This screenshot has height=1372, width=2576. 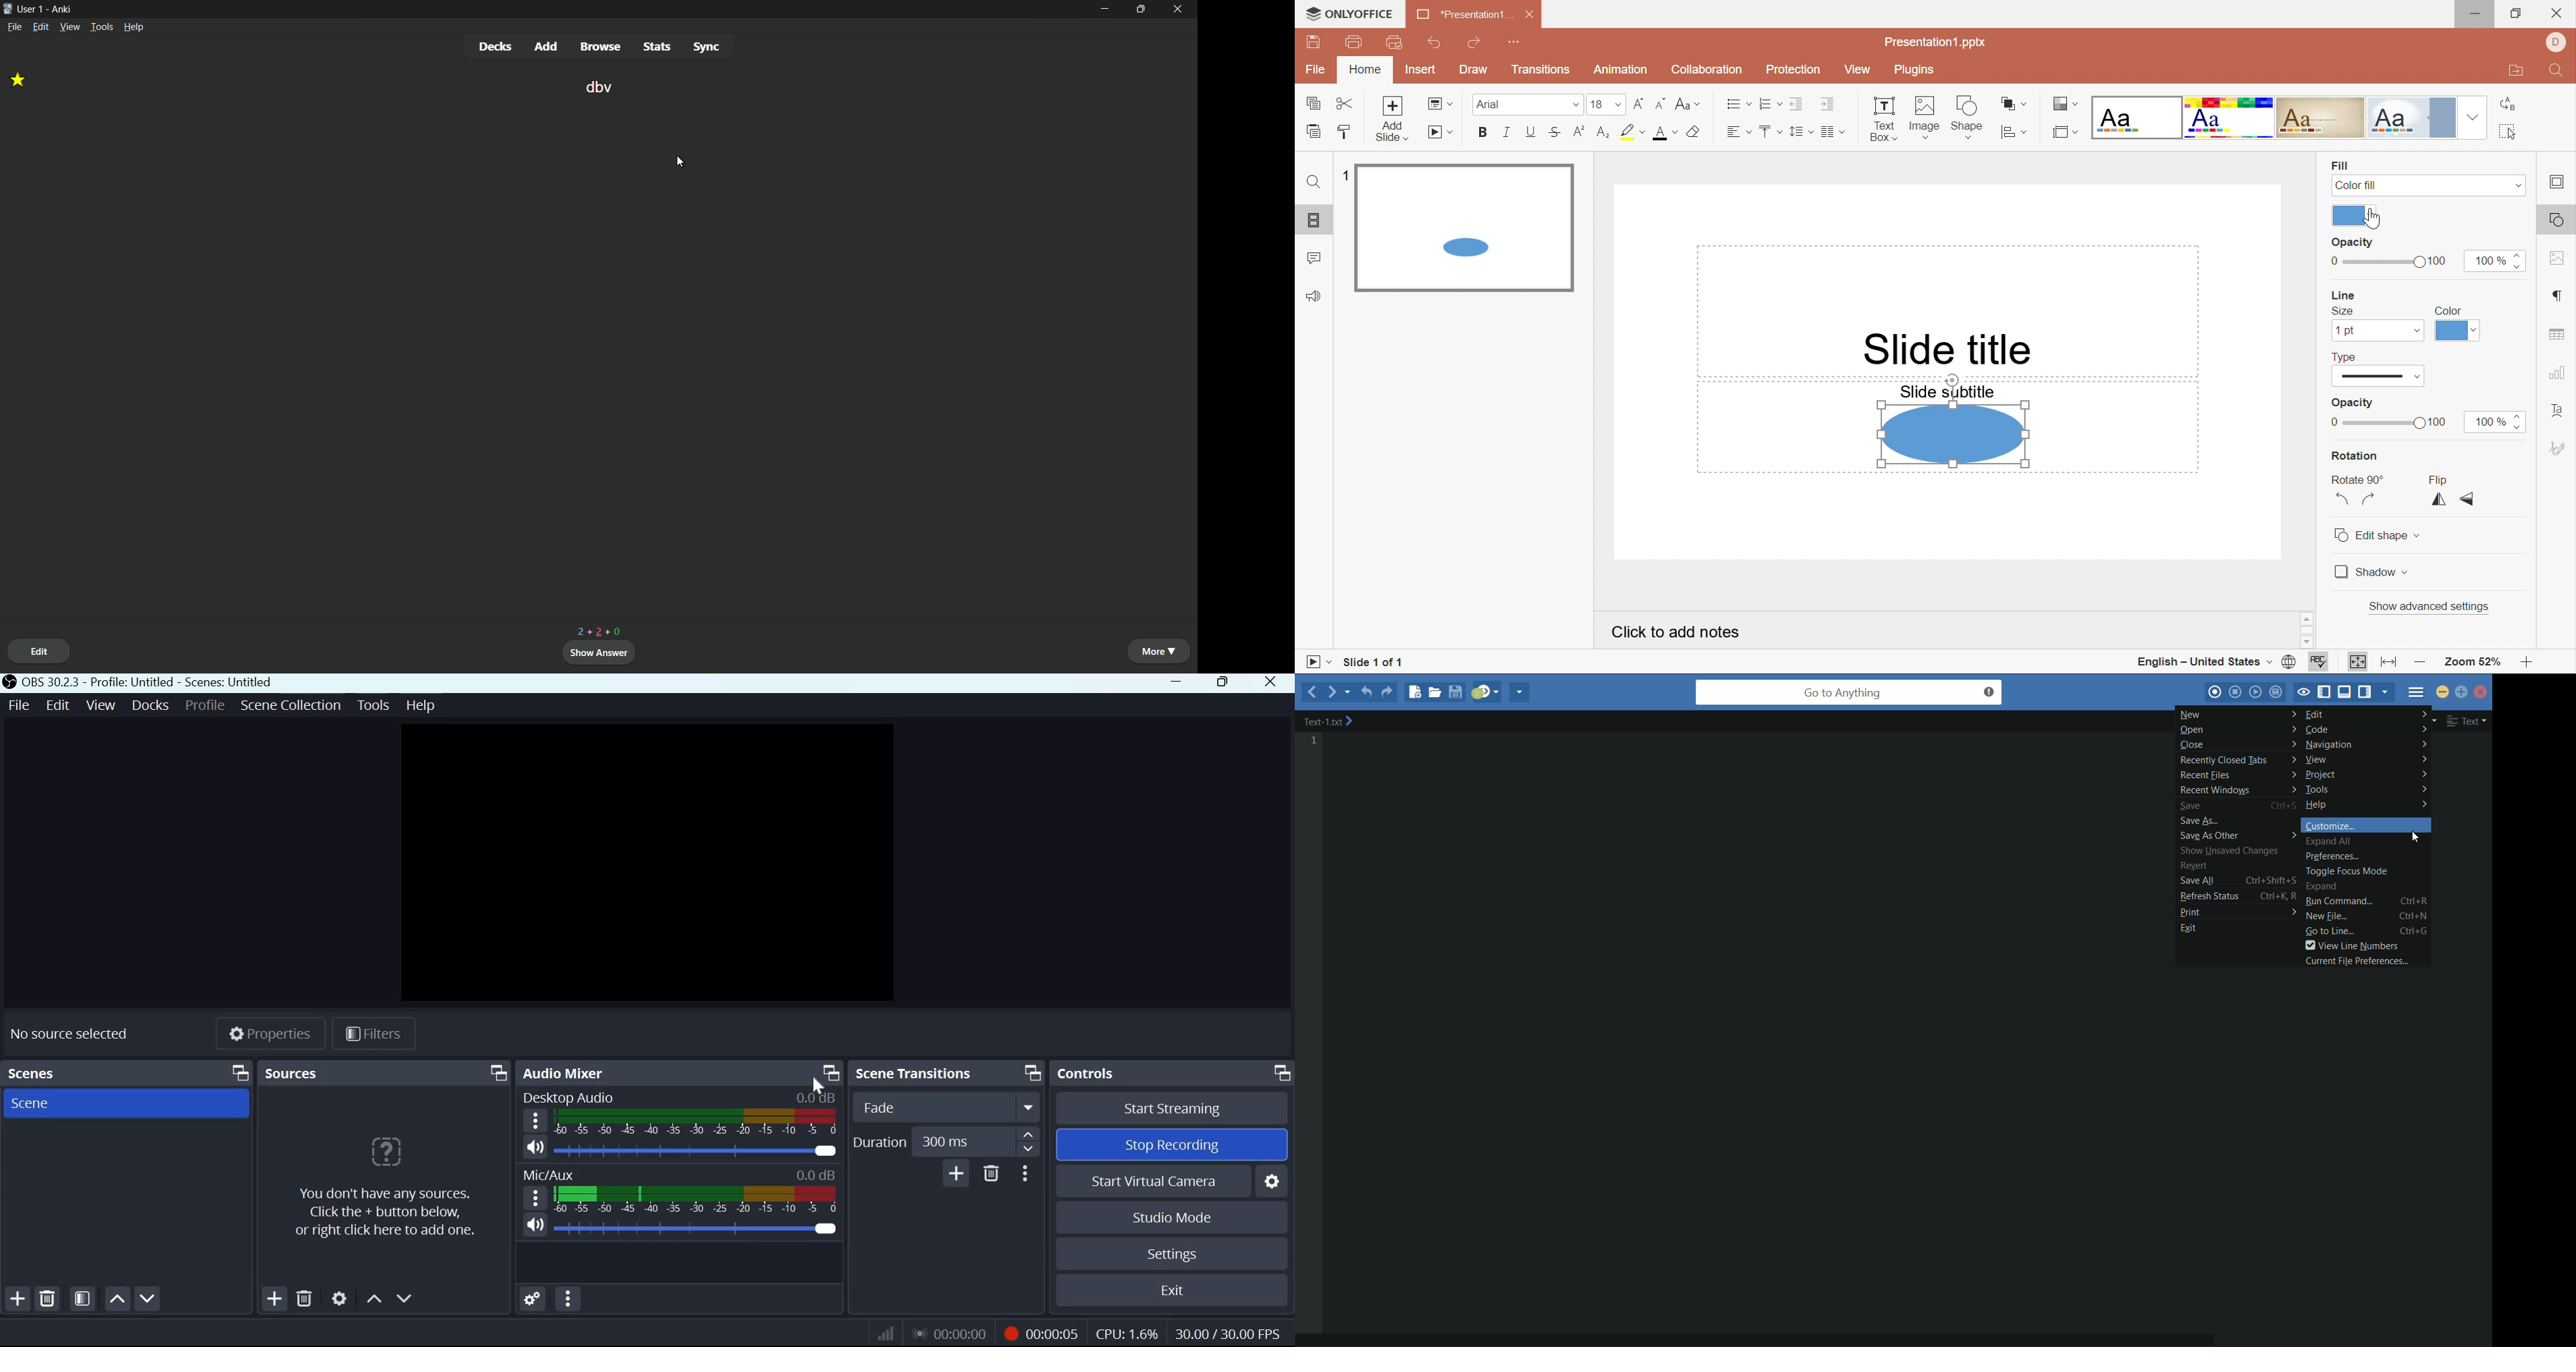 I want to click on Shape settings, so click(x=2555, y=222).